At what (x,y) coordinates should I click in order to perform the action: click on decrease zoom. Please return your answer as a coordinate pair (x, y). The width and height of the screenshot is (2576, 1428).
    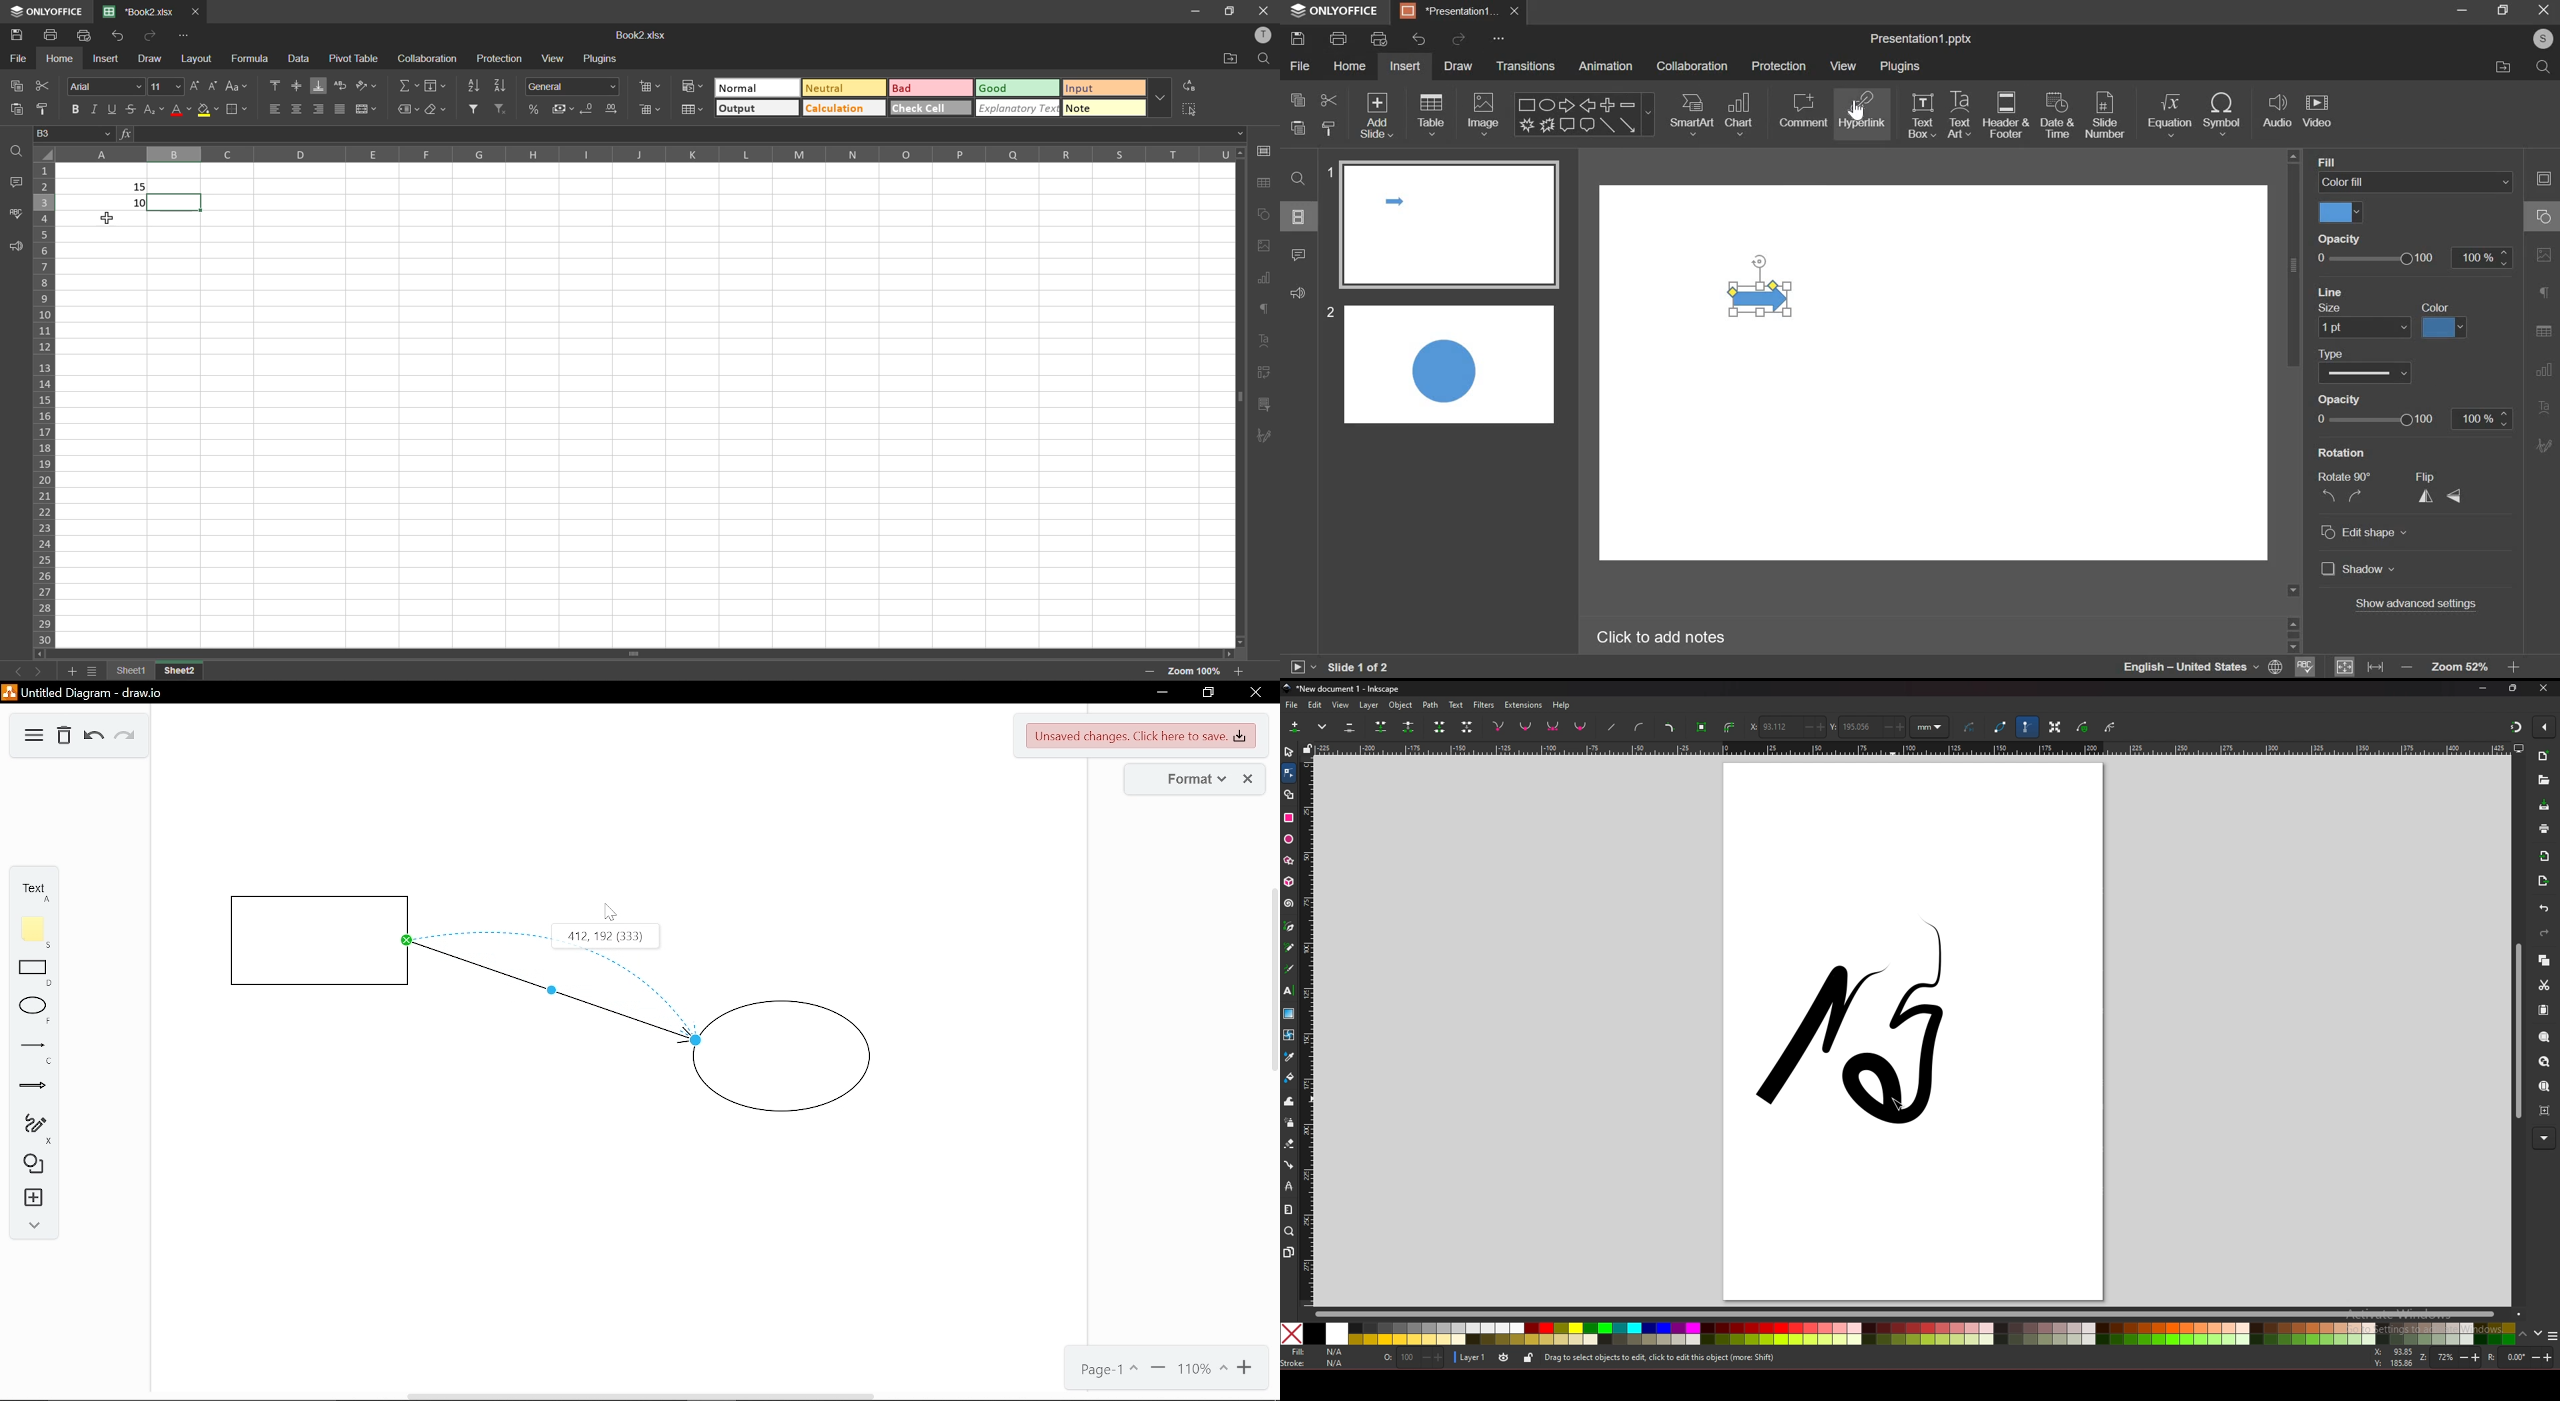
    Looking at the image, I should click on (2407, 667).